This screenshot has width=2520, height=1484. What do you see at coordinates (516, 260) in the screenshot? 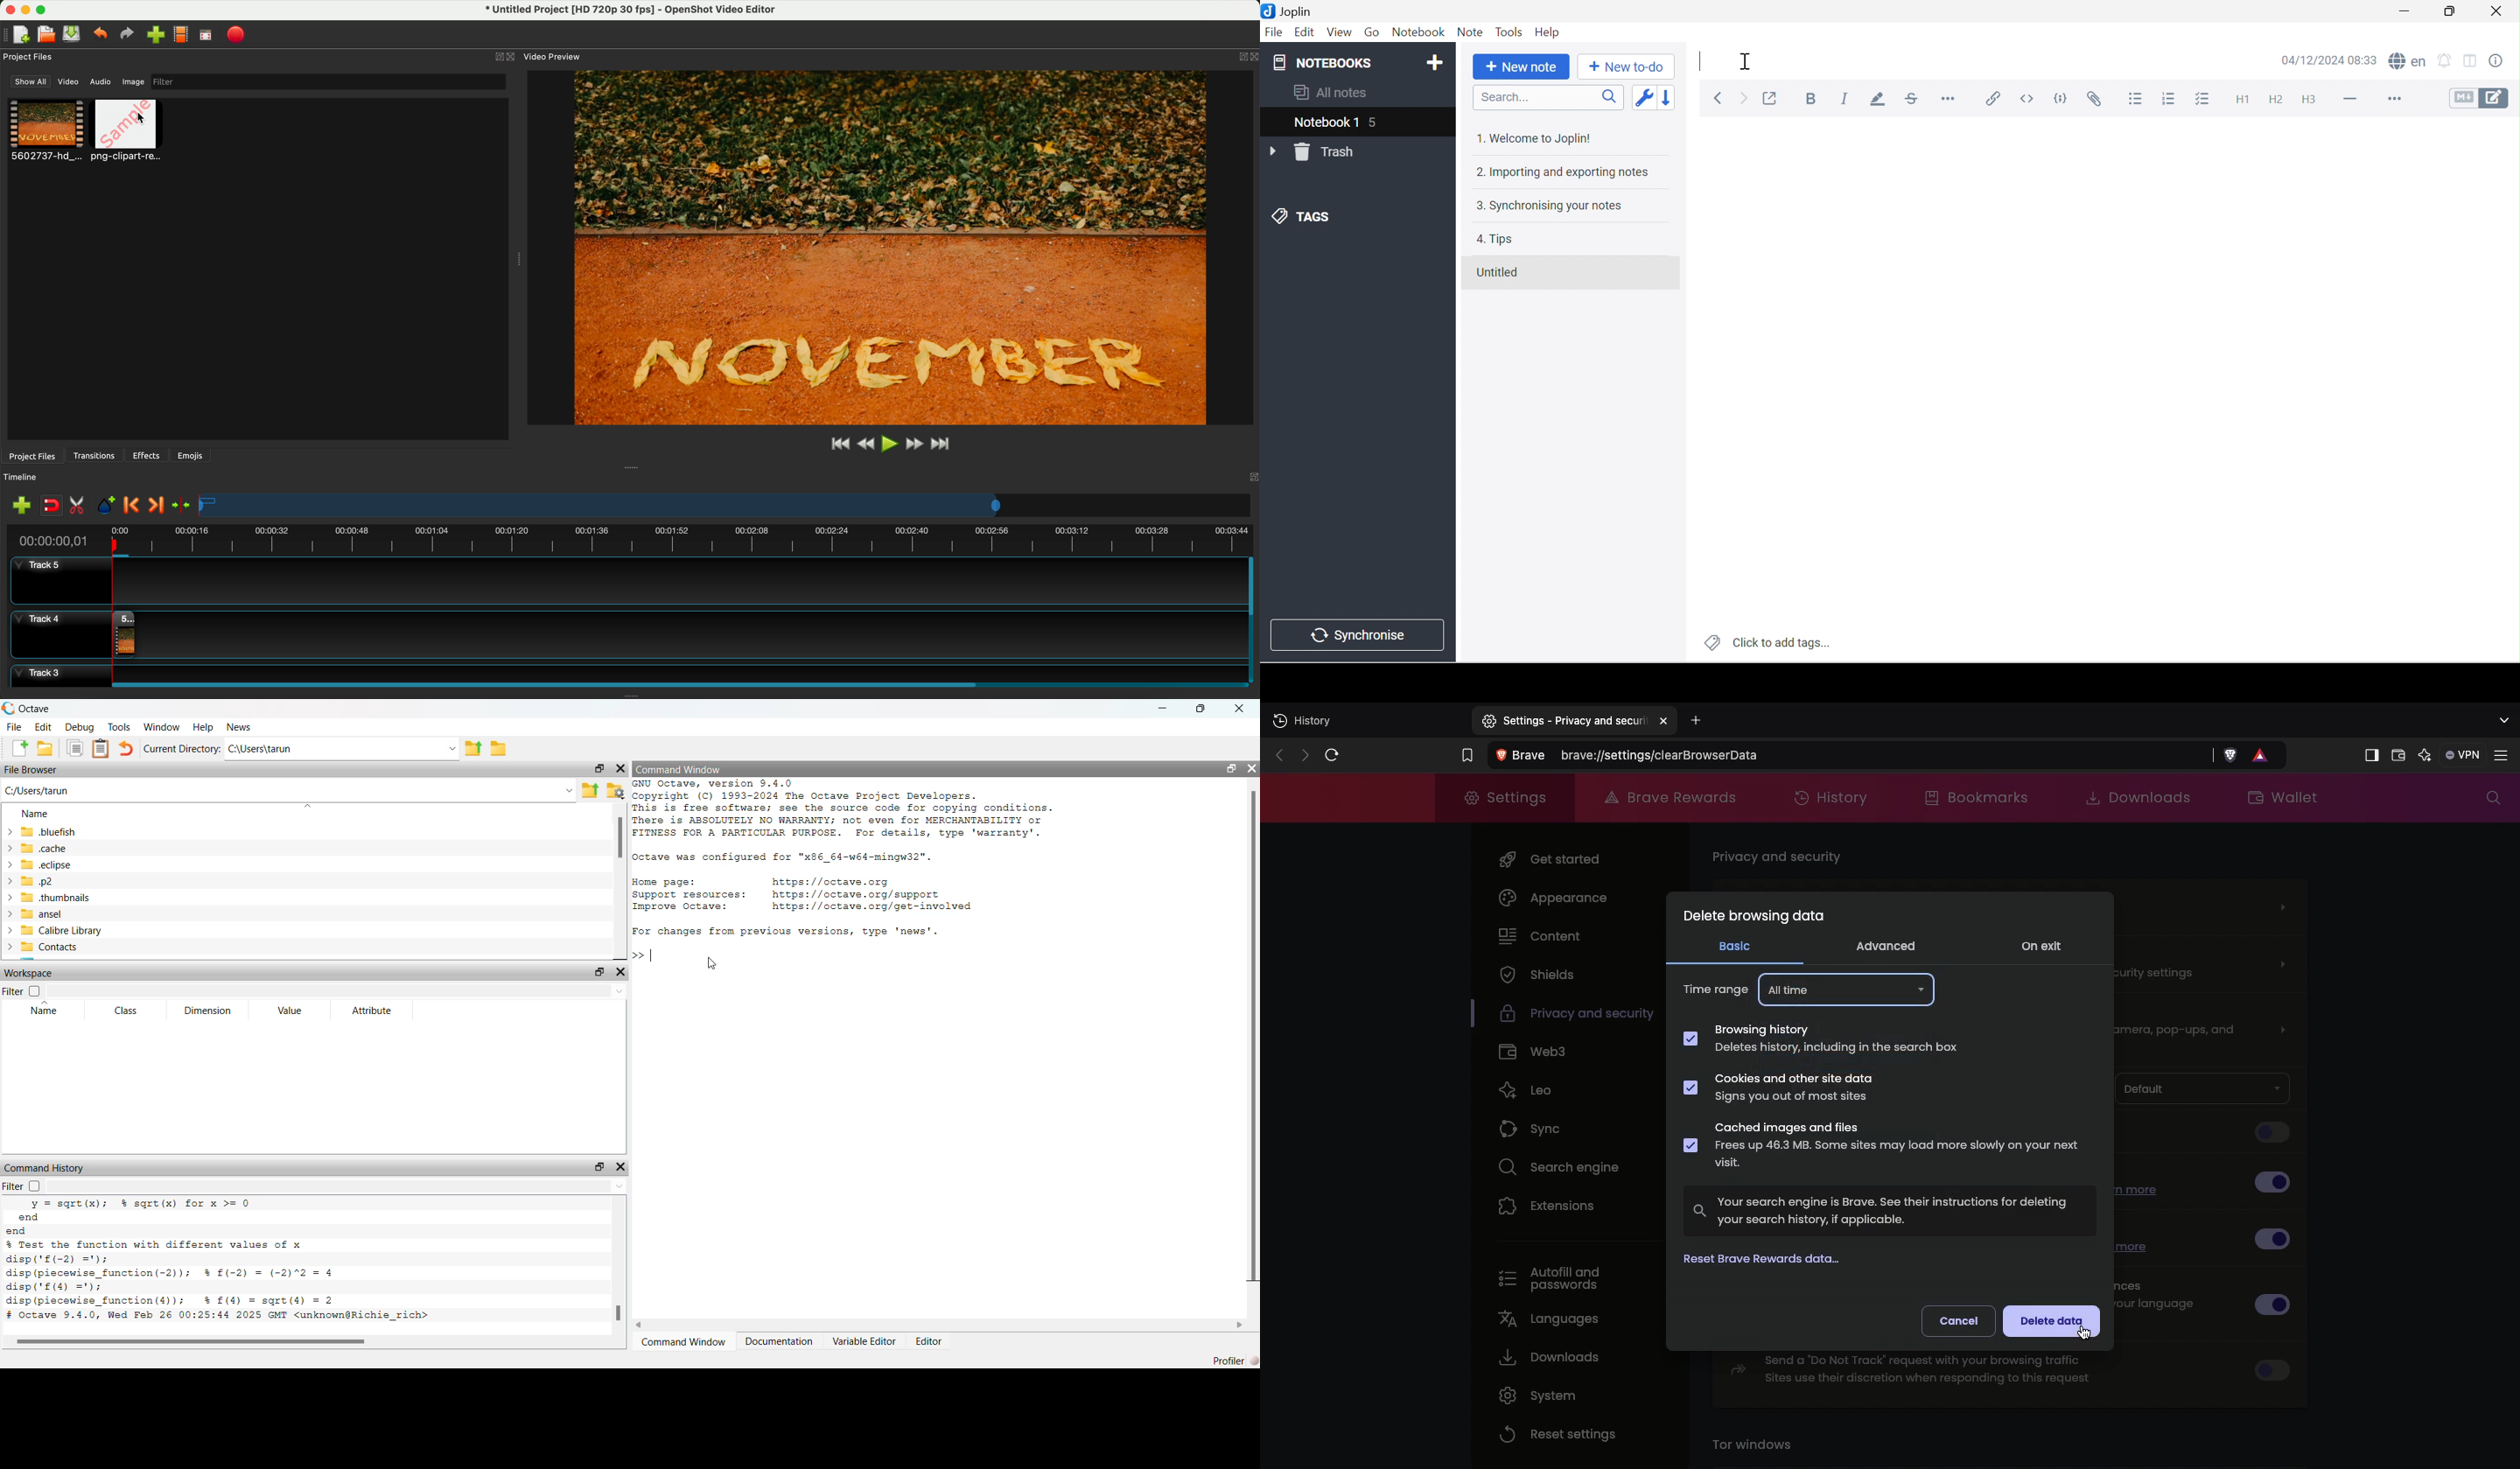
I see `Window Expanding` at bounding box center [516, 260].